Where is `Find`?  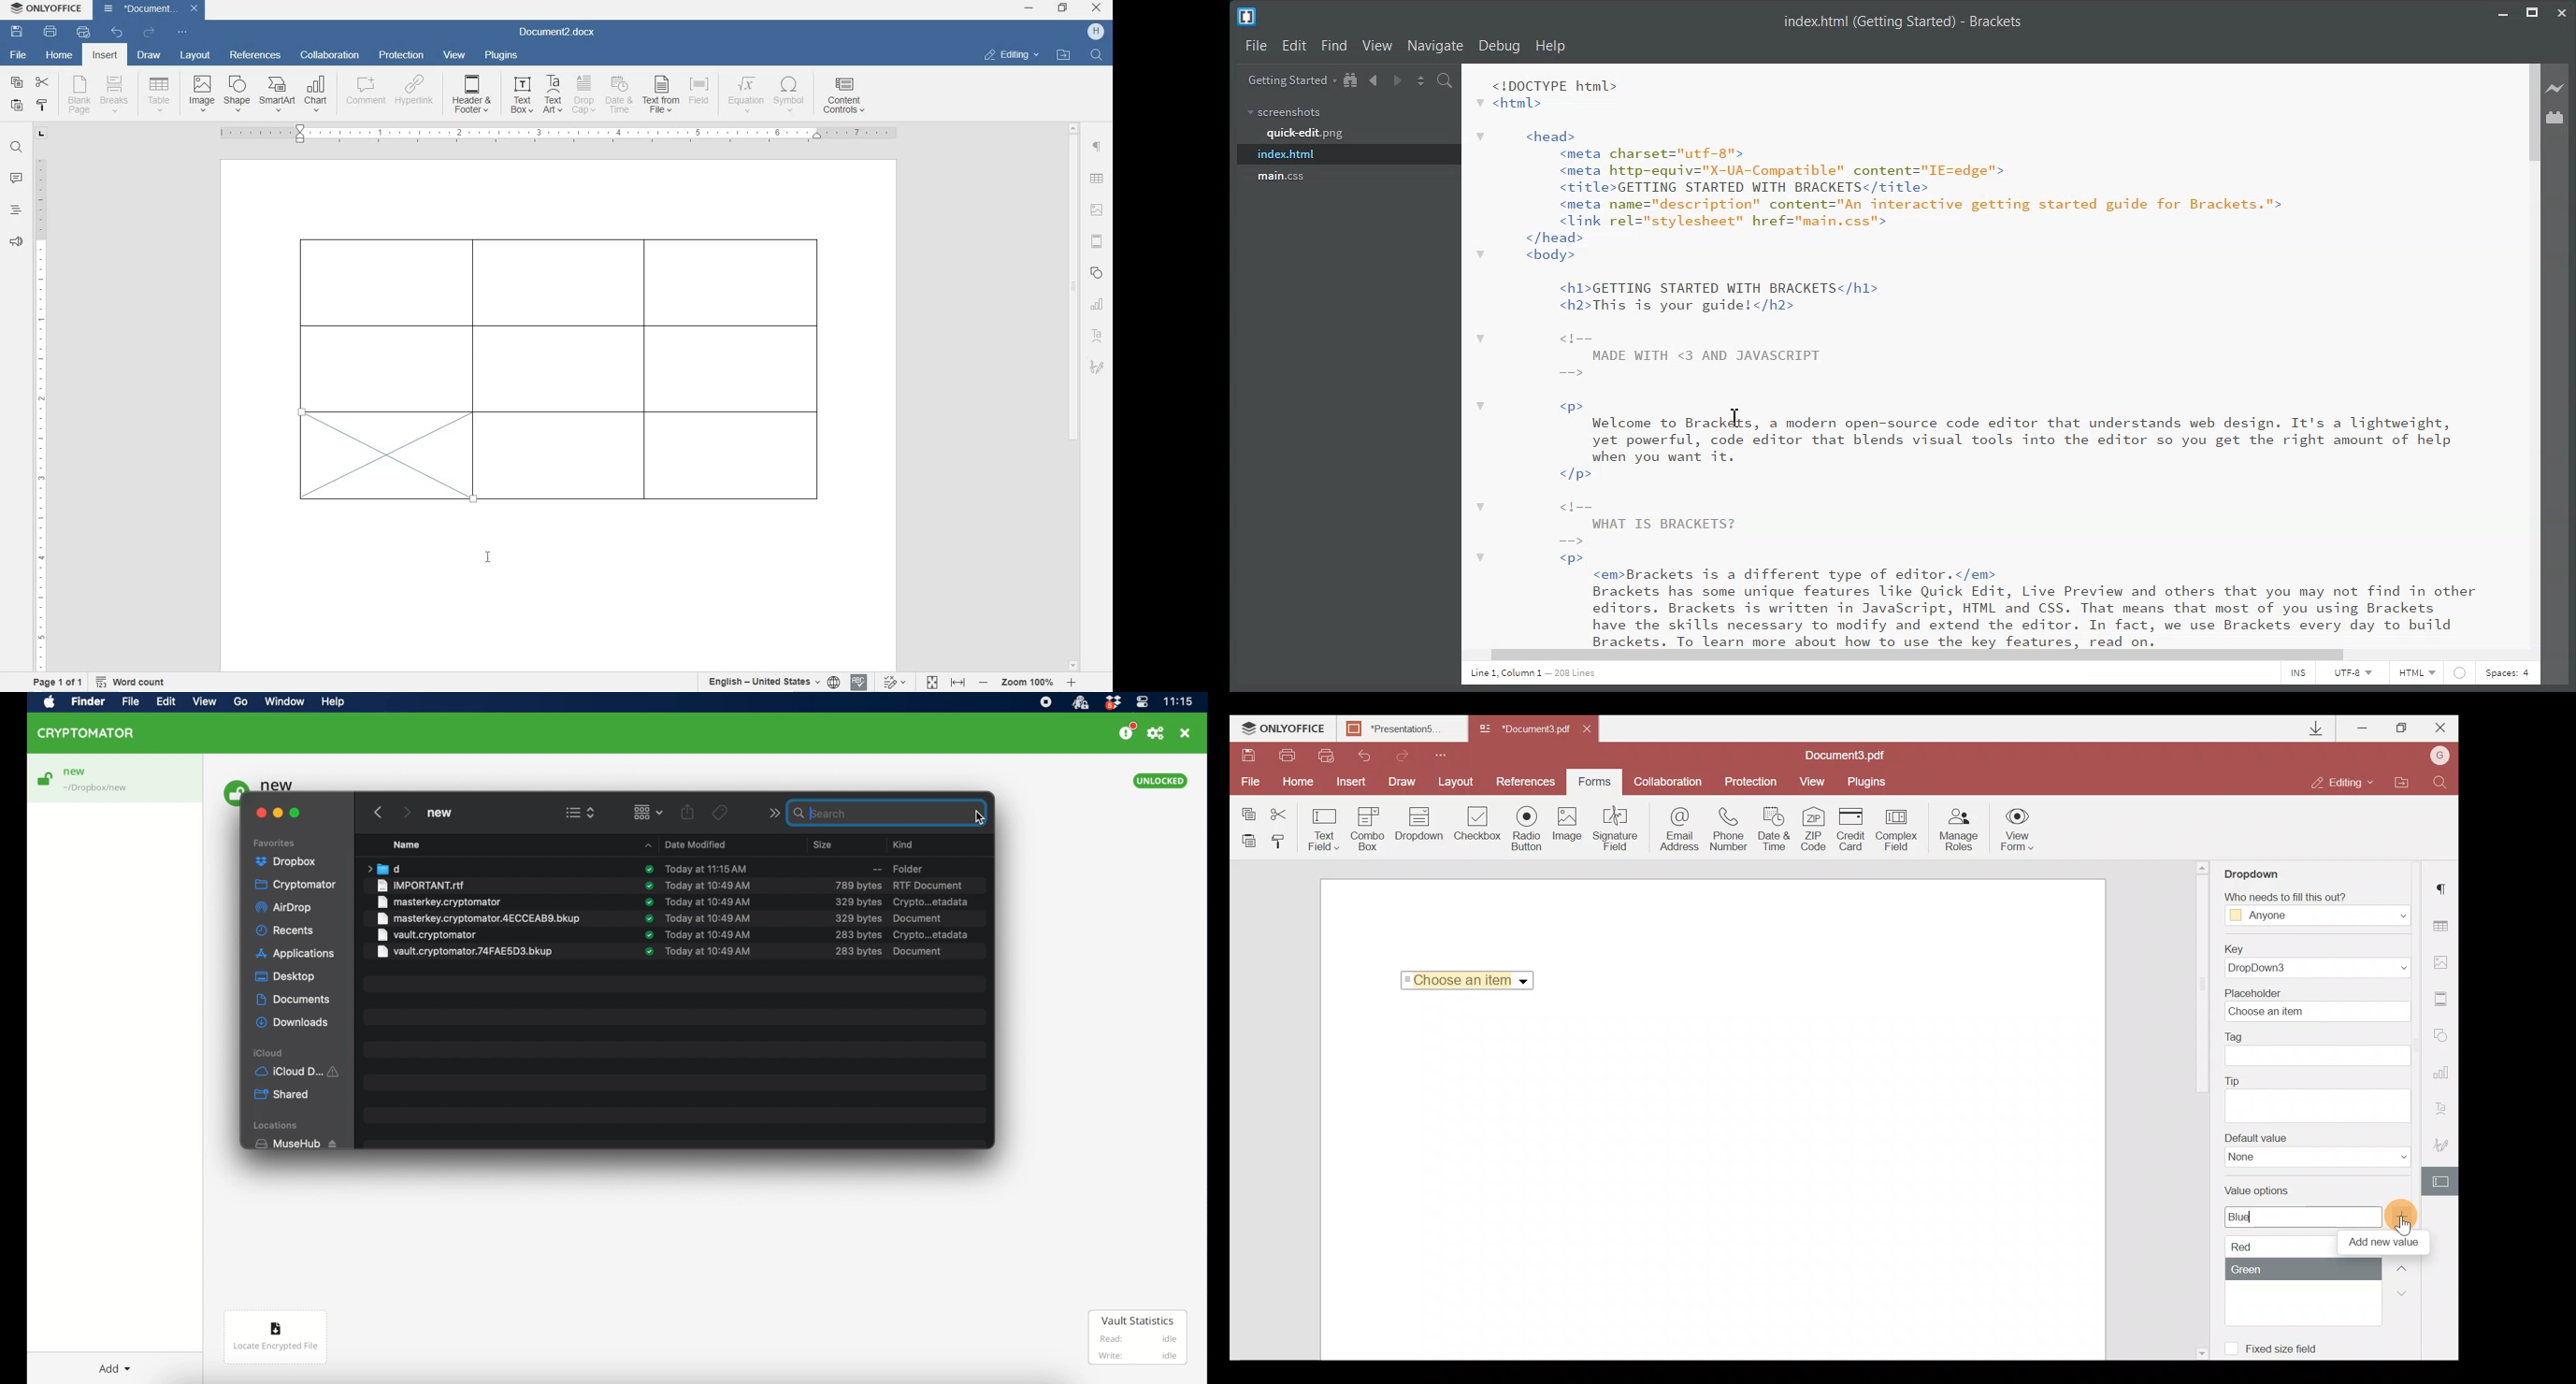 Find is located at coordinates (1335, 46).